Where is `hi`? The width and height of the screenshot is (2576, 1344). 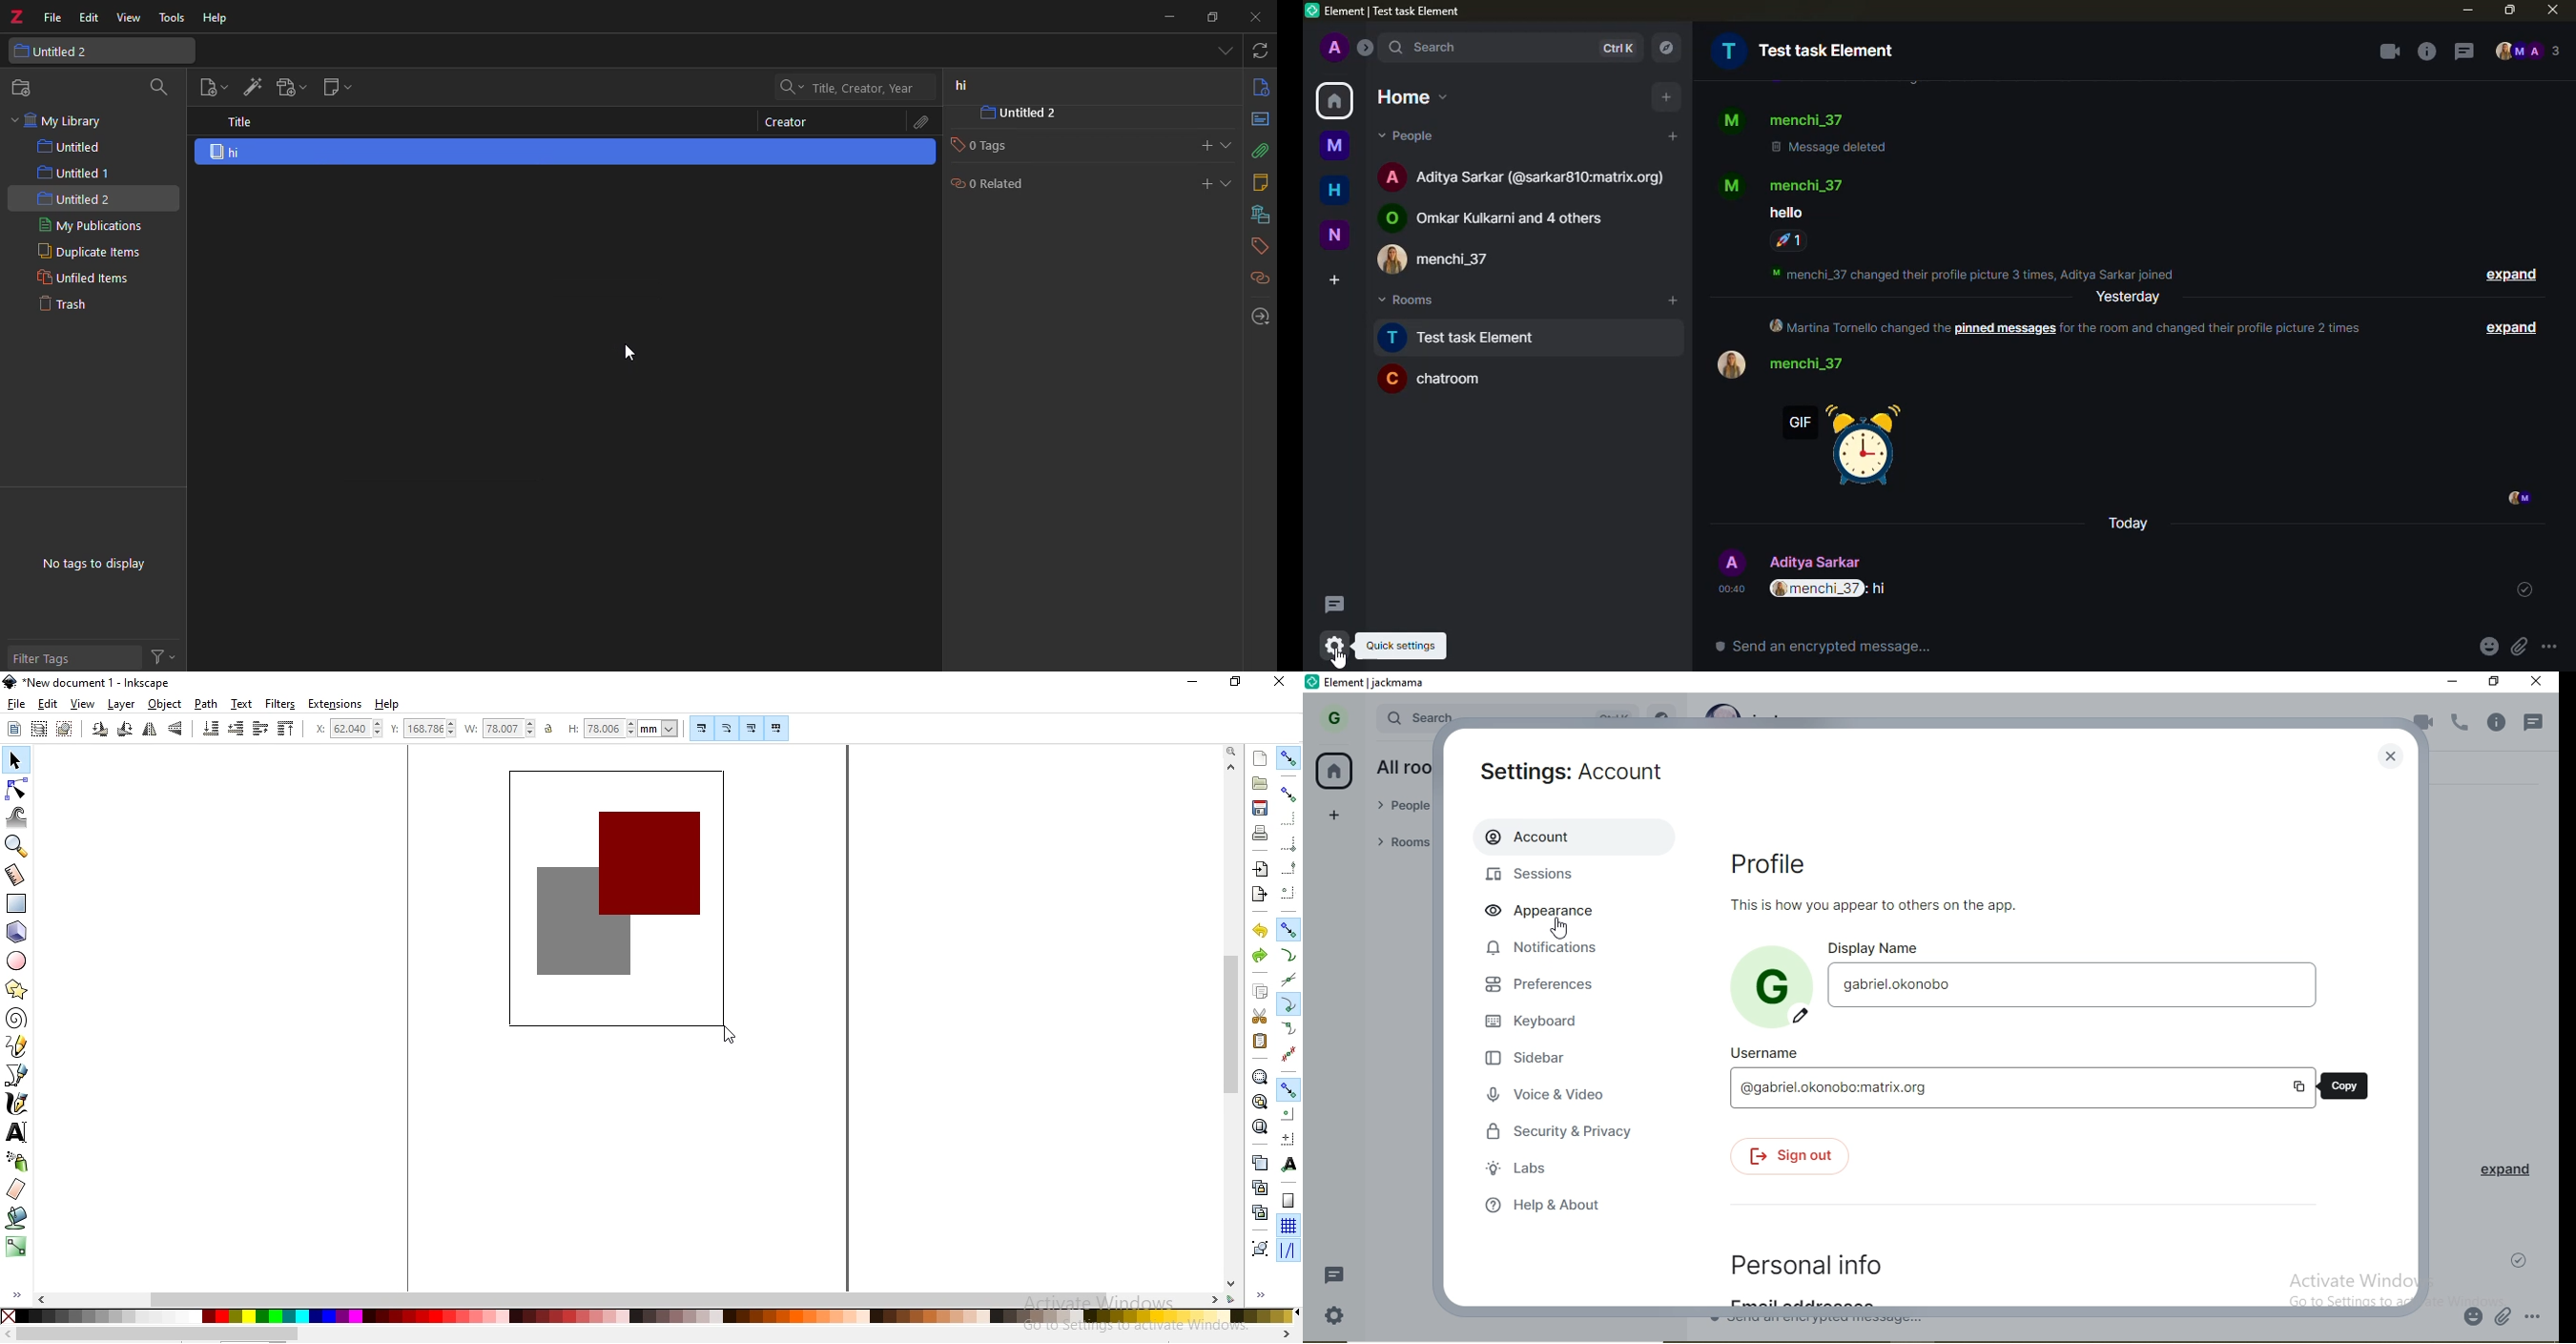 hi is located at coordinates (962, 86).